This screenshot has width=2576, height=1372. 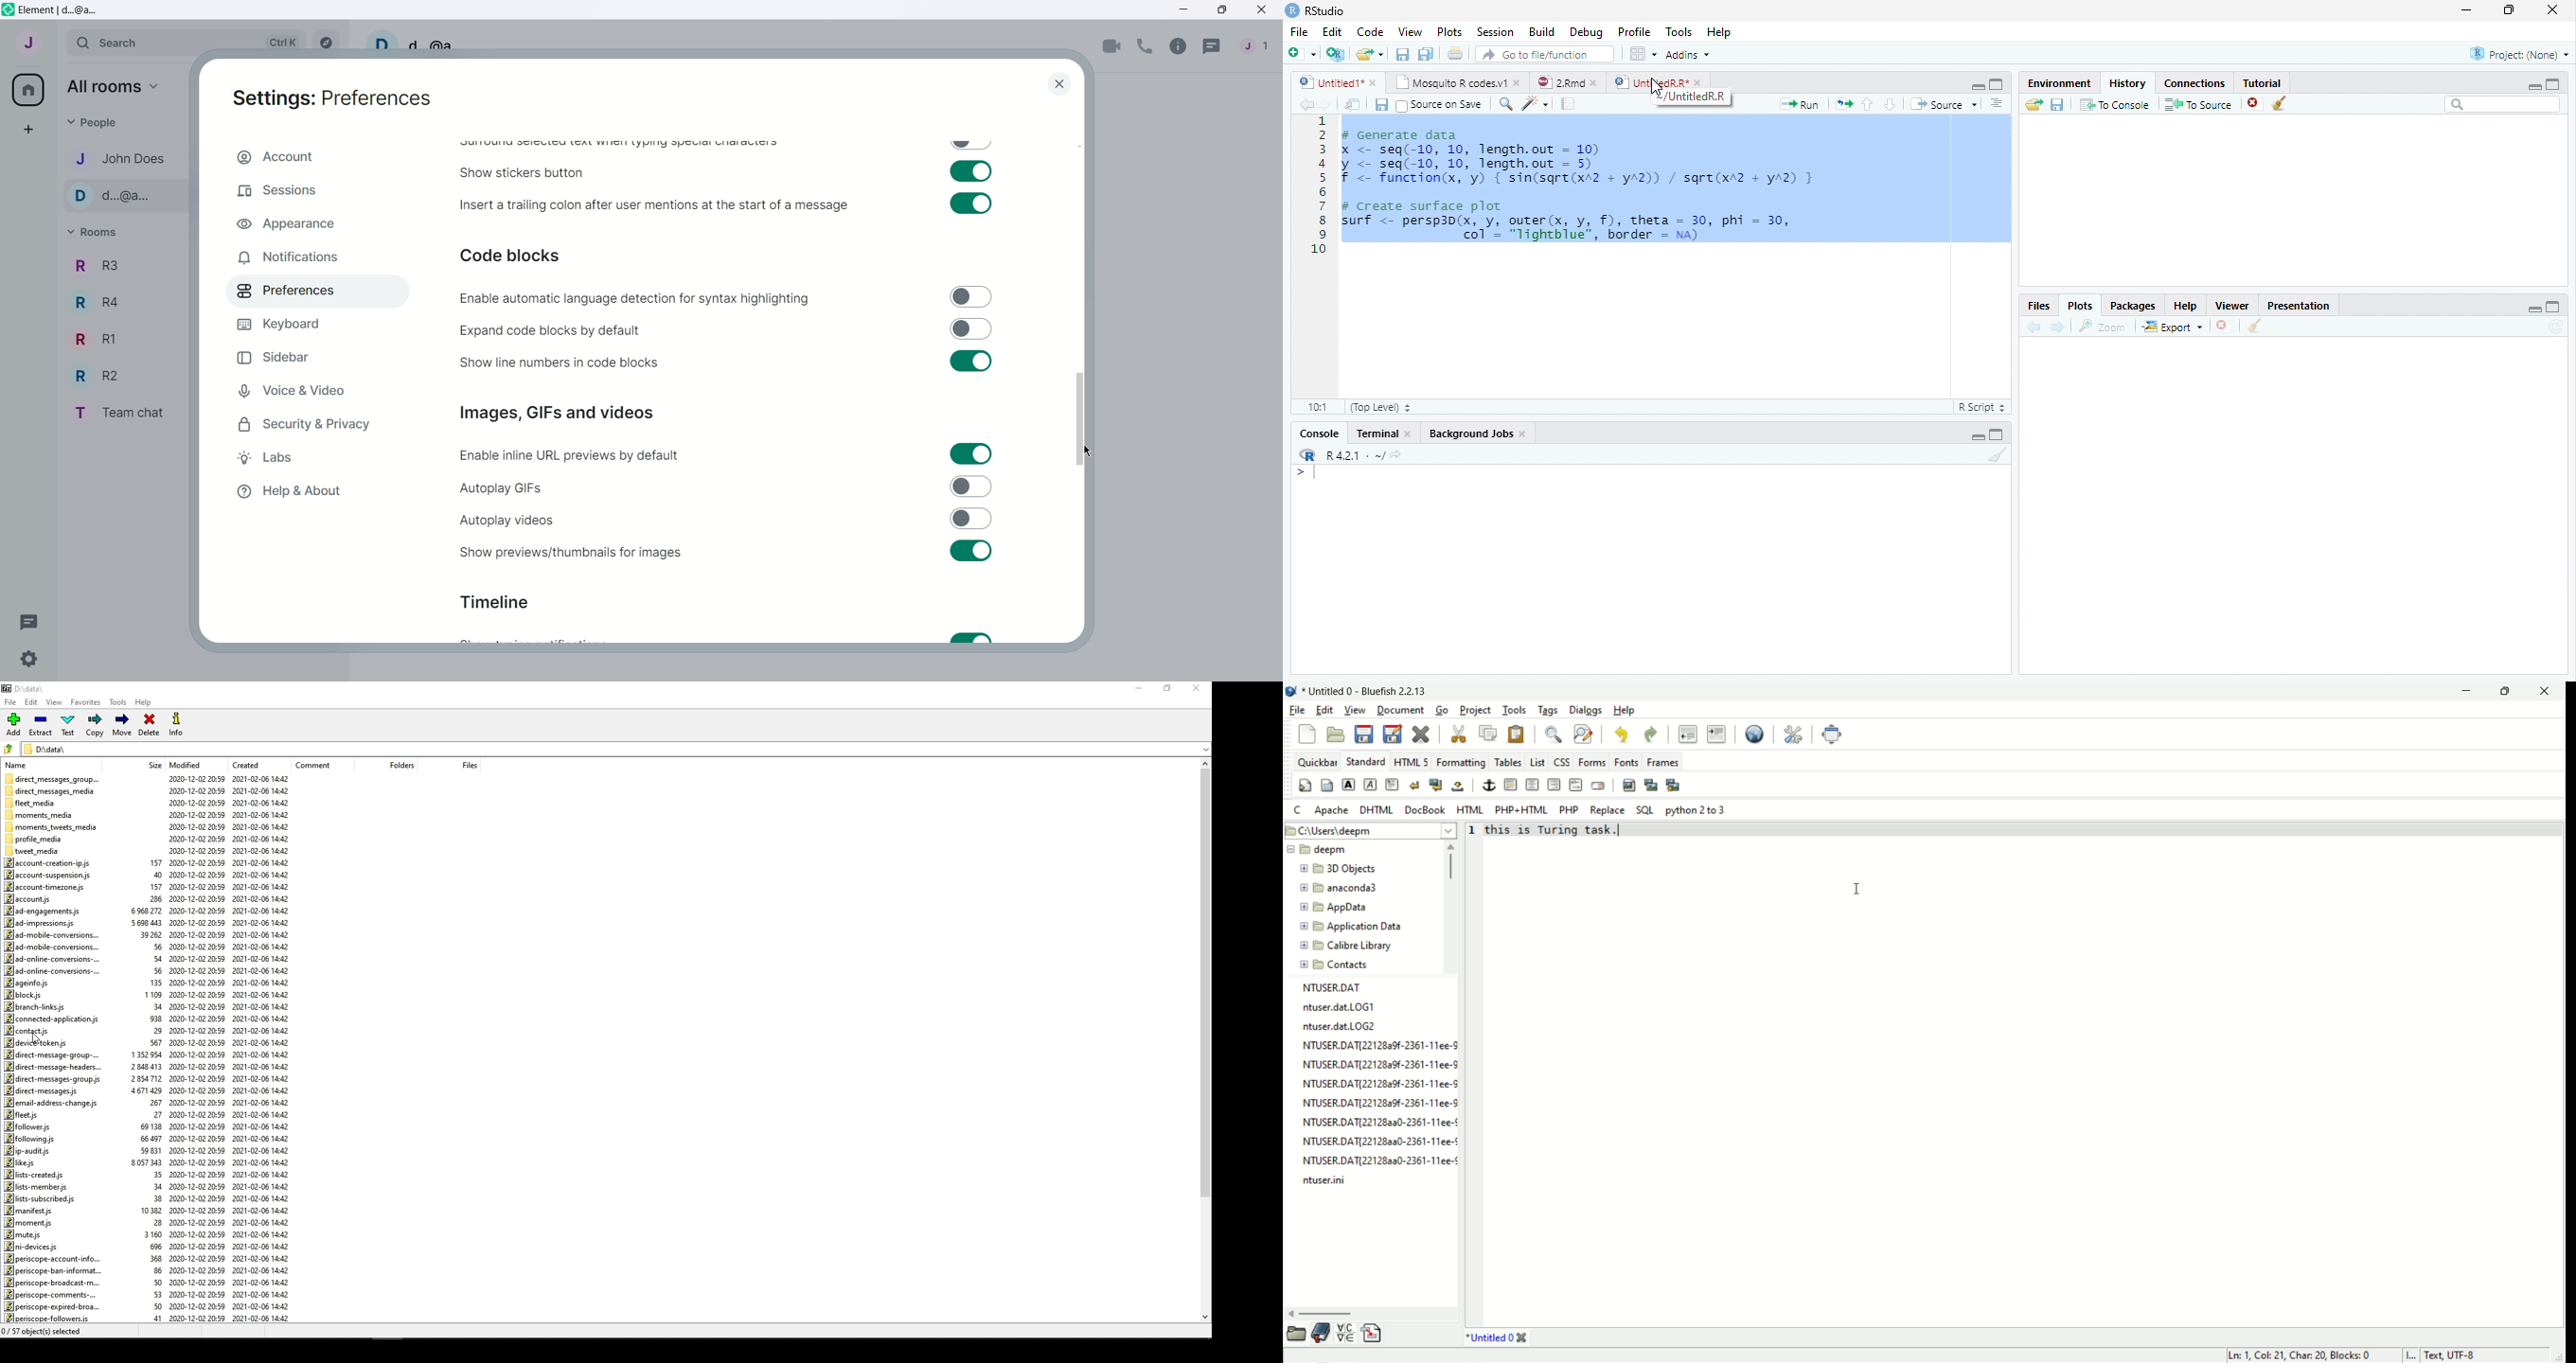 What do you see at coordinates (2558, 327) in the screenshot?
I see `Refresh current plot` at bounding box center [2558, 327].